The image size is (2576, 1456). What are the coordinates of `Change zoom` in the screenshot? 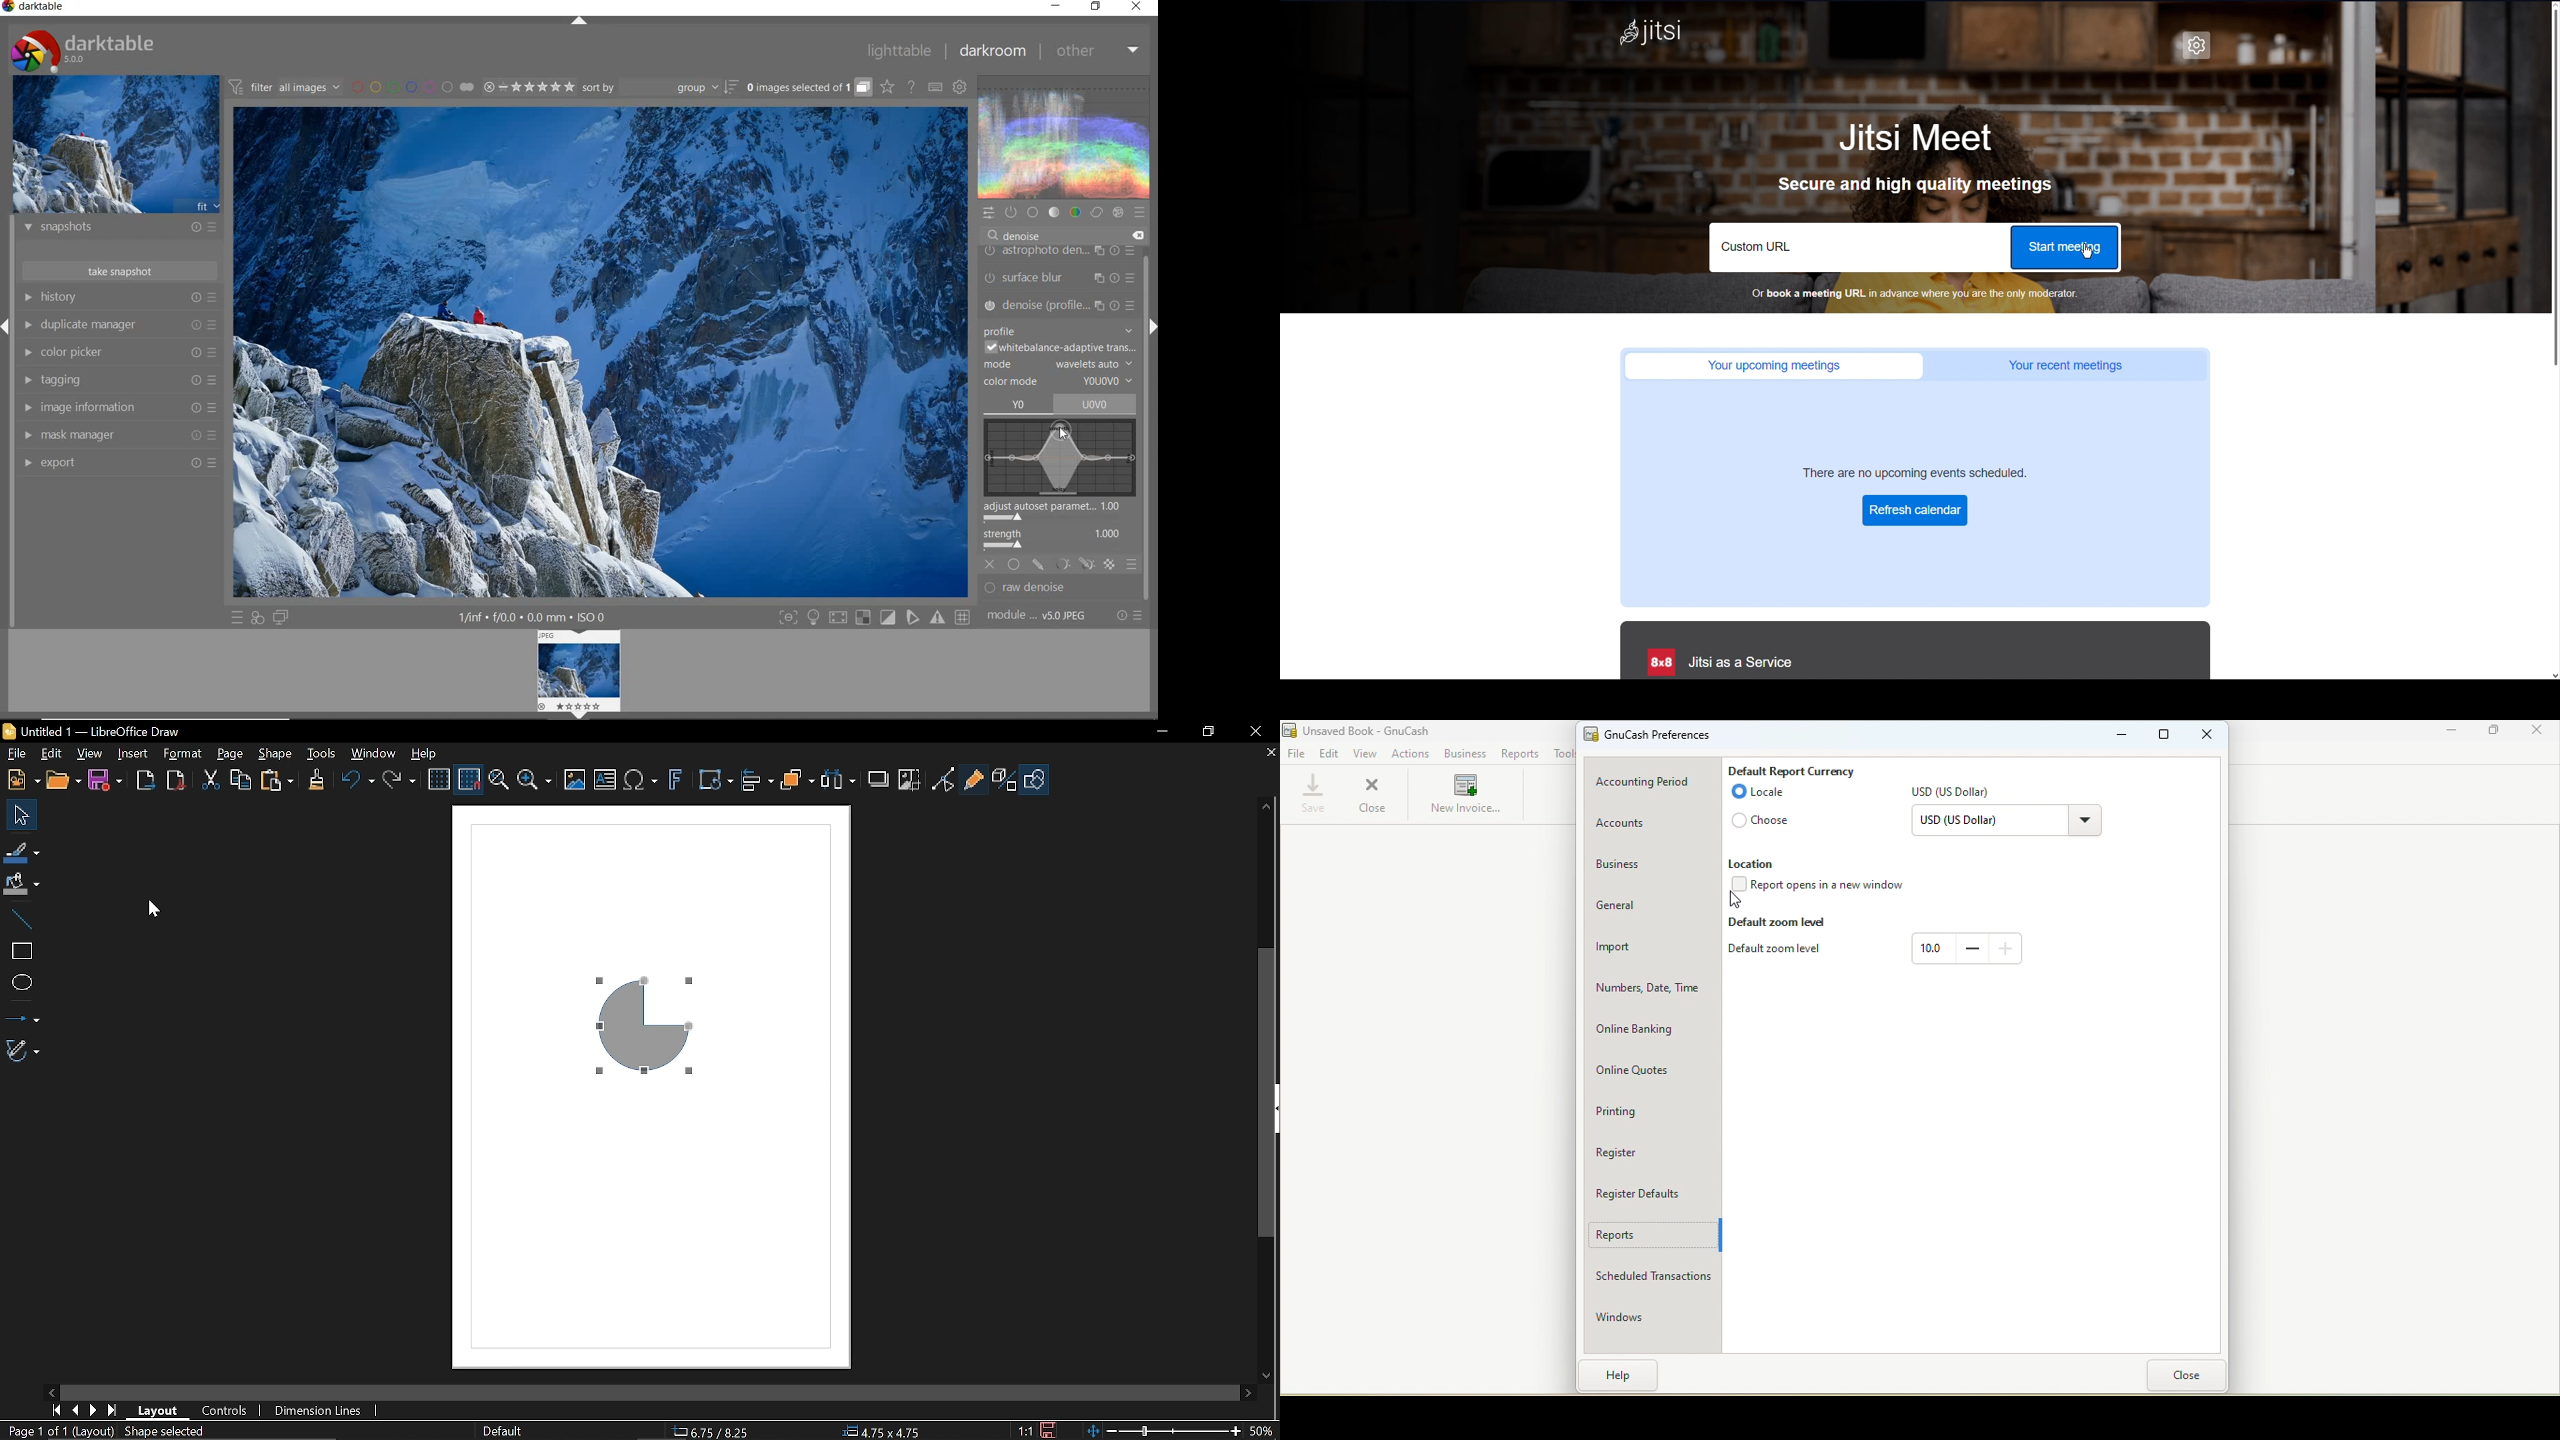 It's located at (1162, 1431).